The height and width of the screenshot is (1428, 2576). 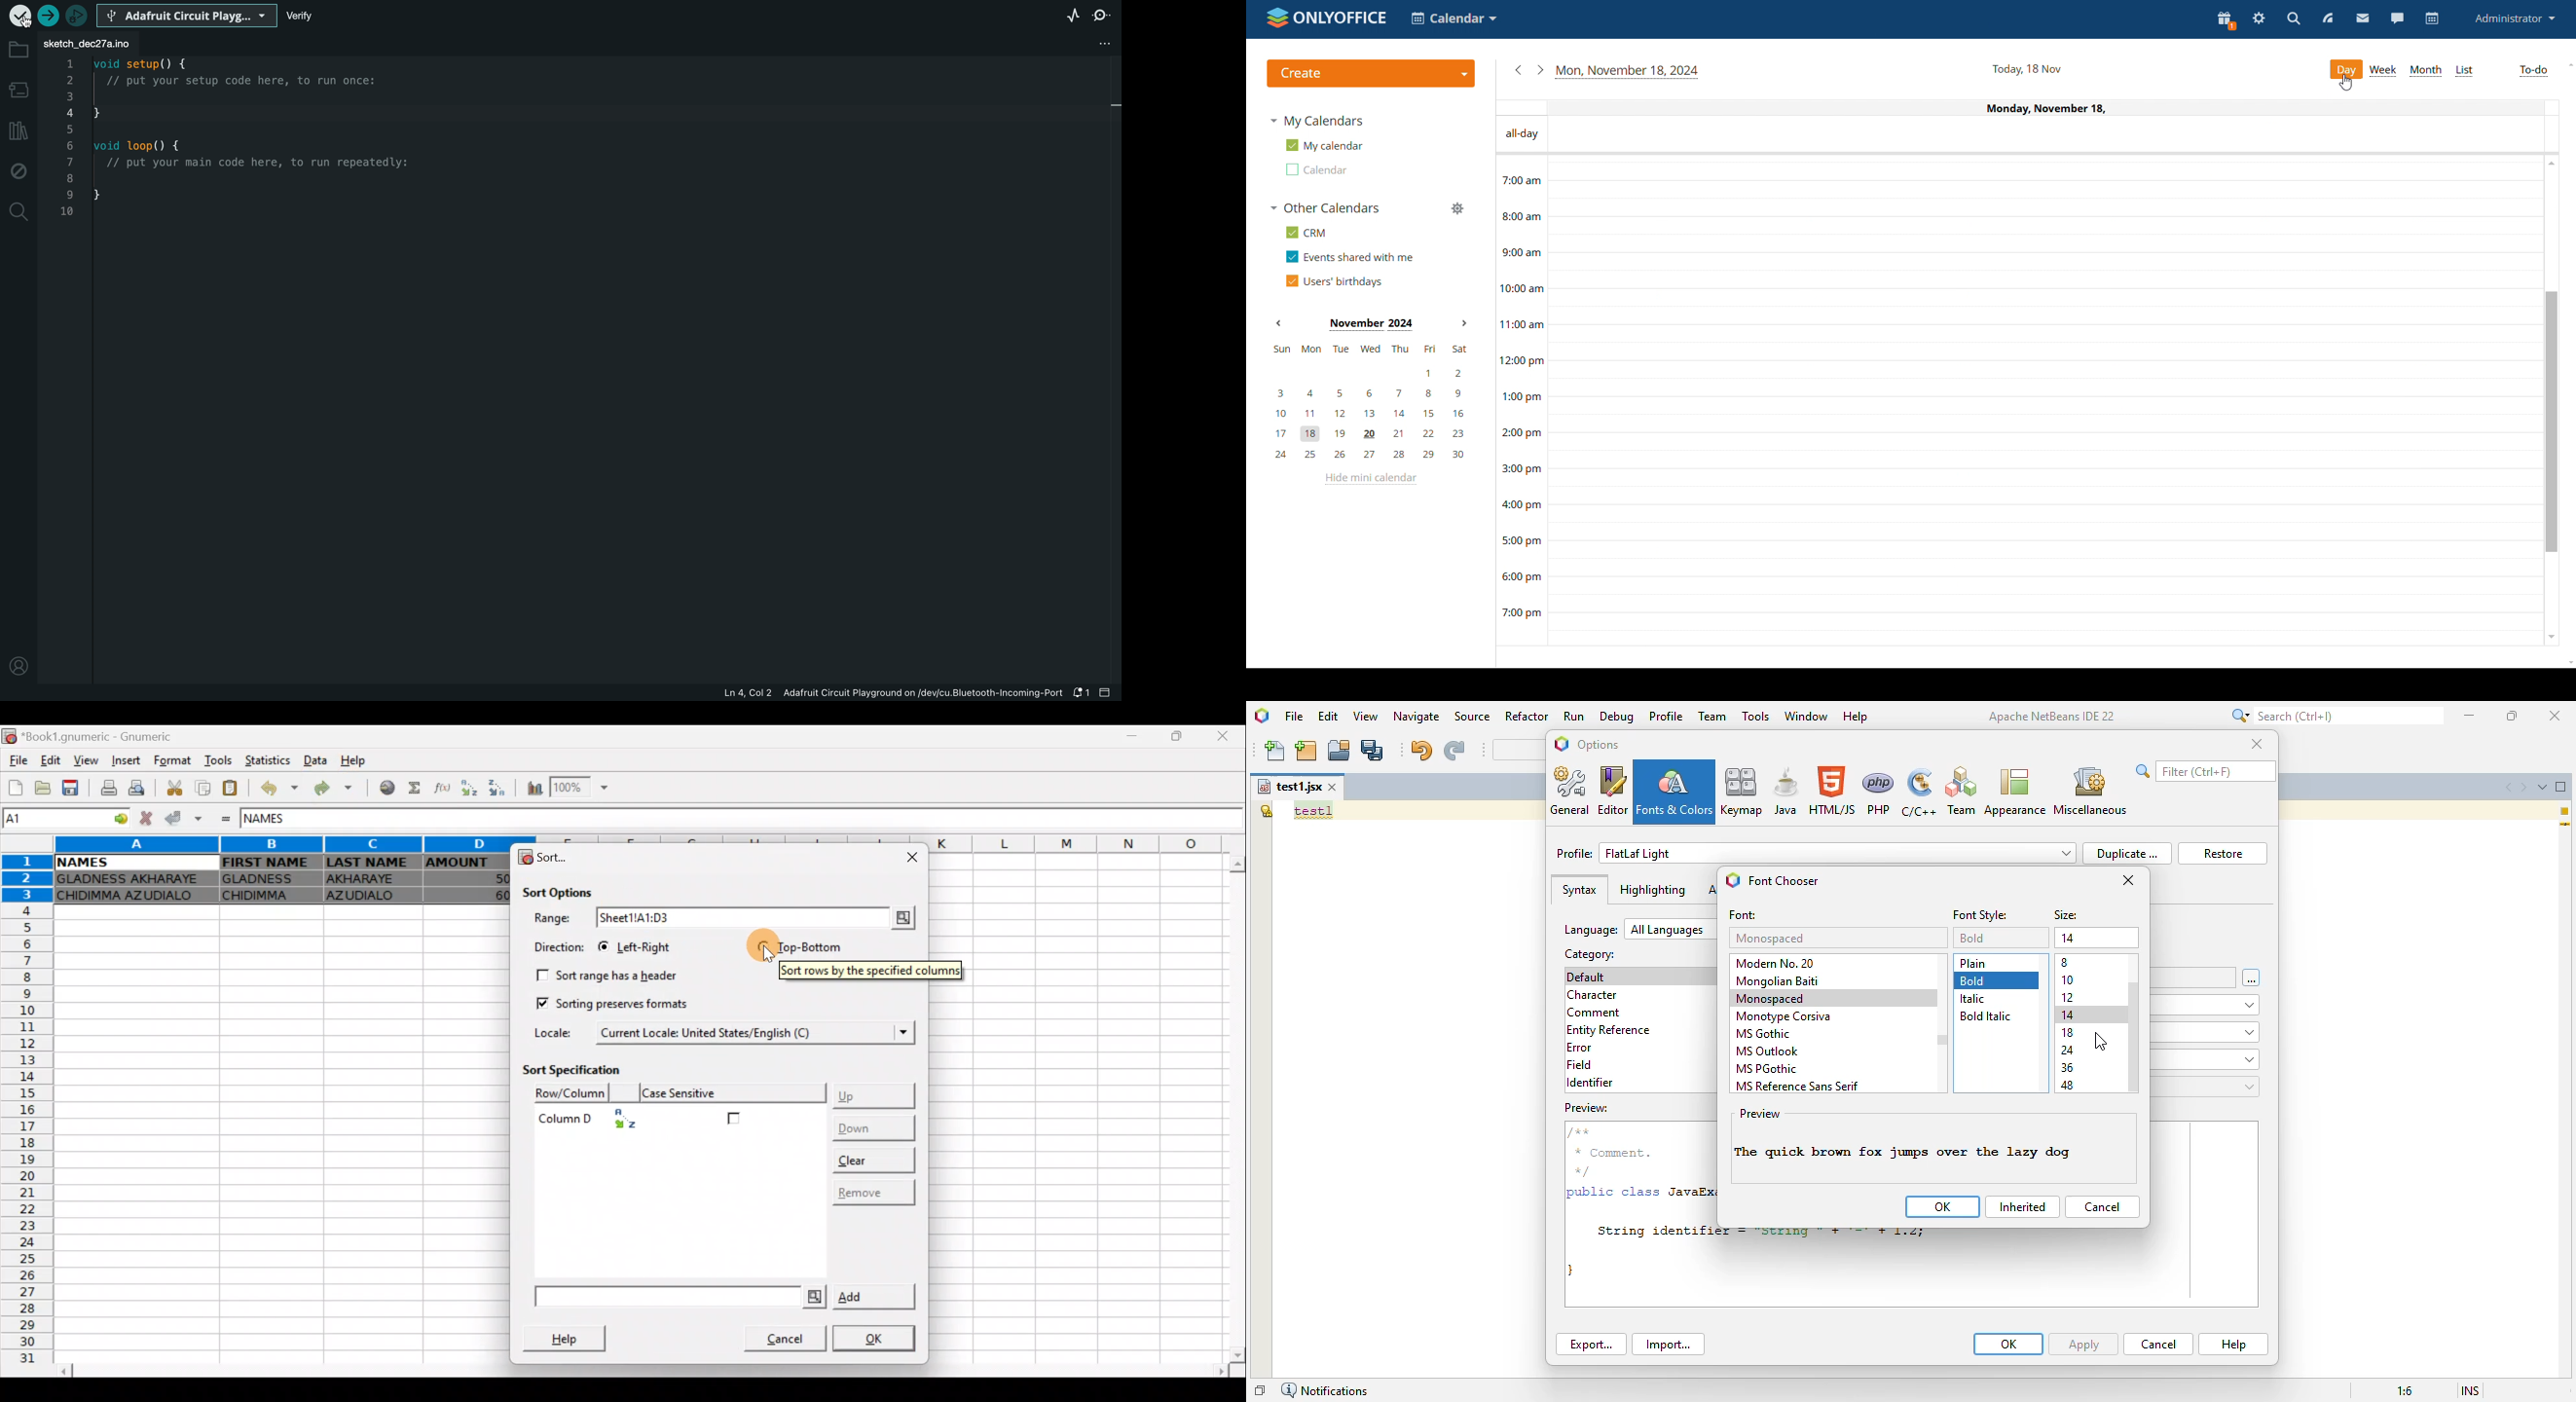 I want to click on Maximize, so click(x=1180, y=737).